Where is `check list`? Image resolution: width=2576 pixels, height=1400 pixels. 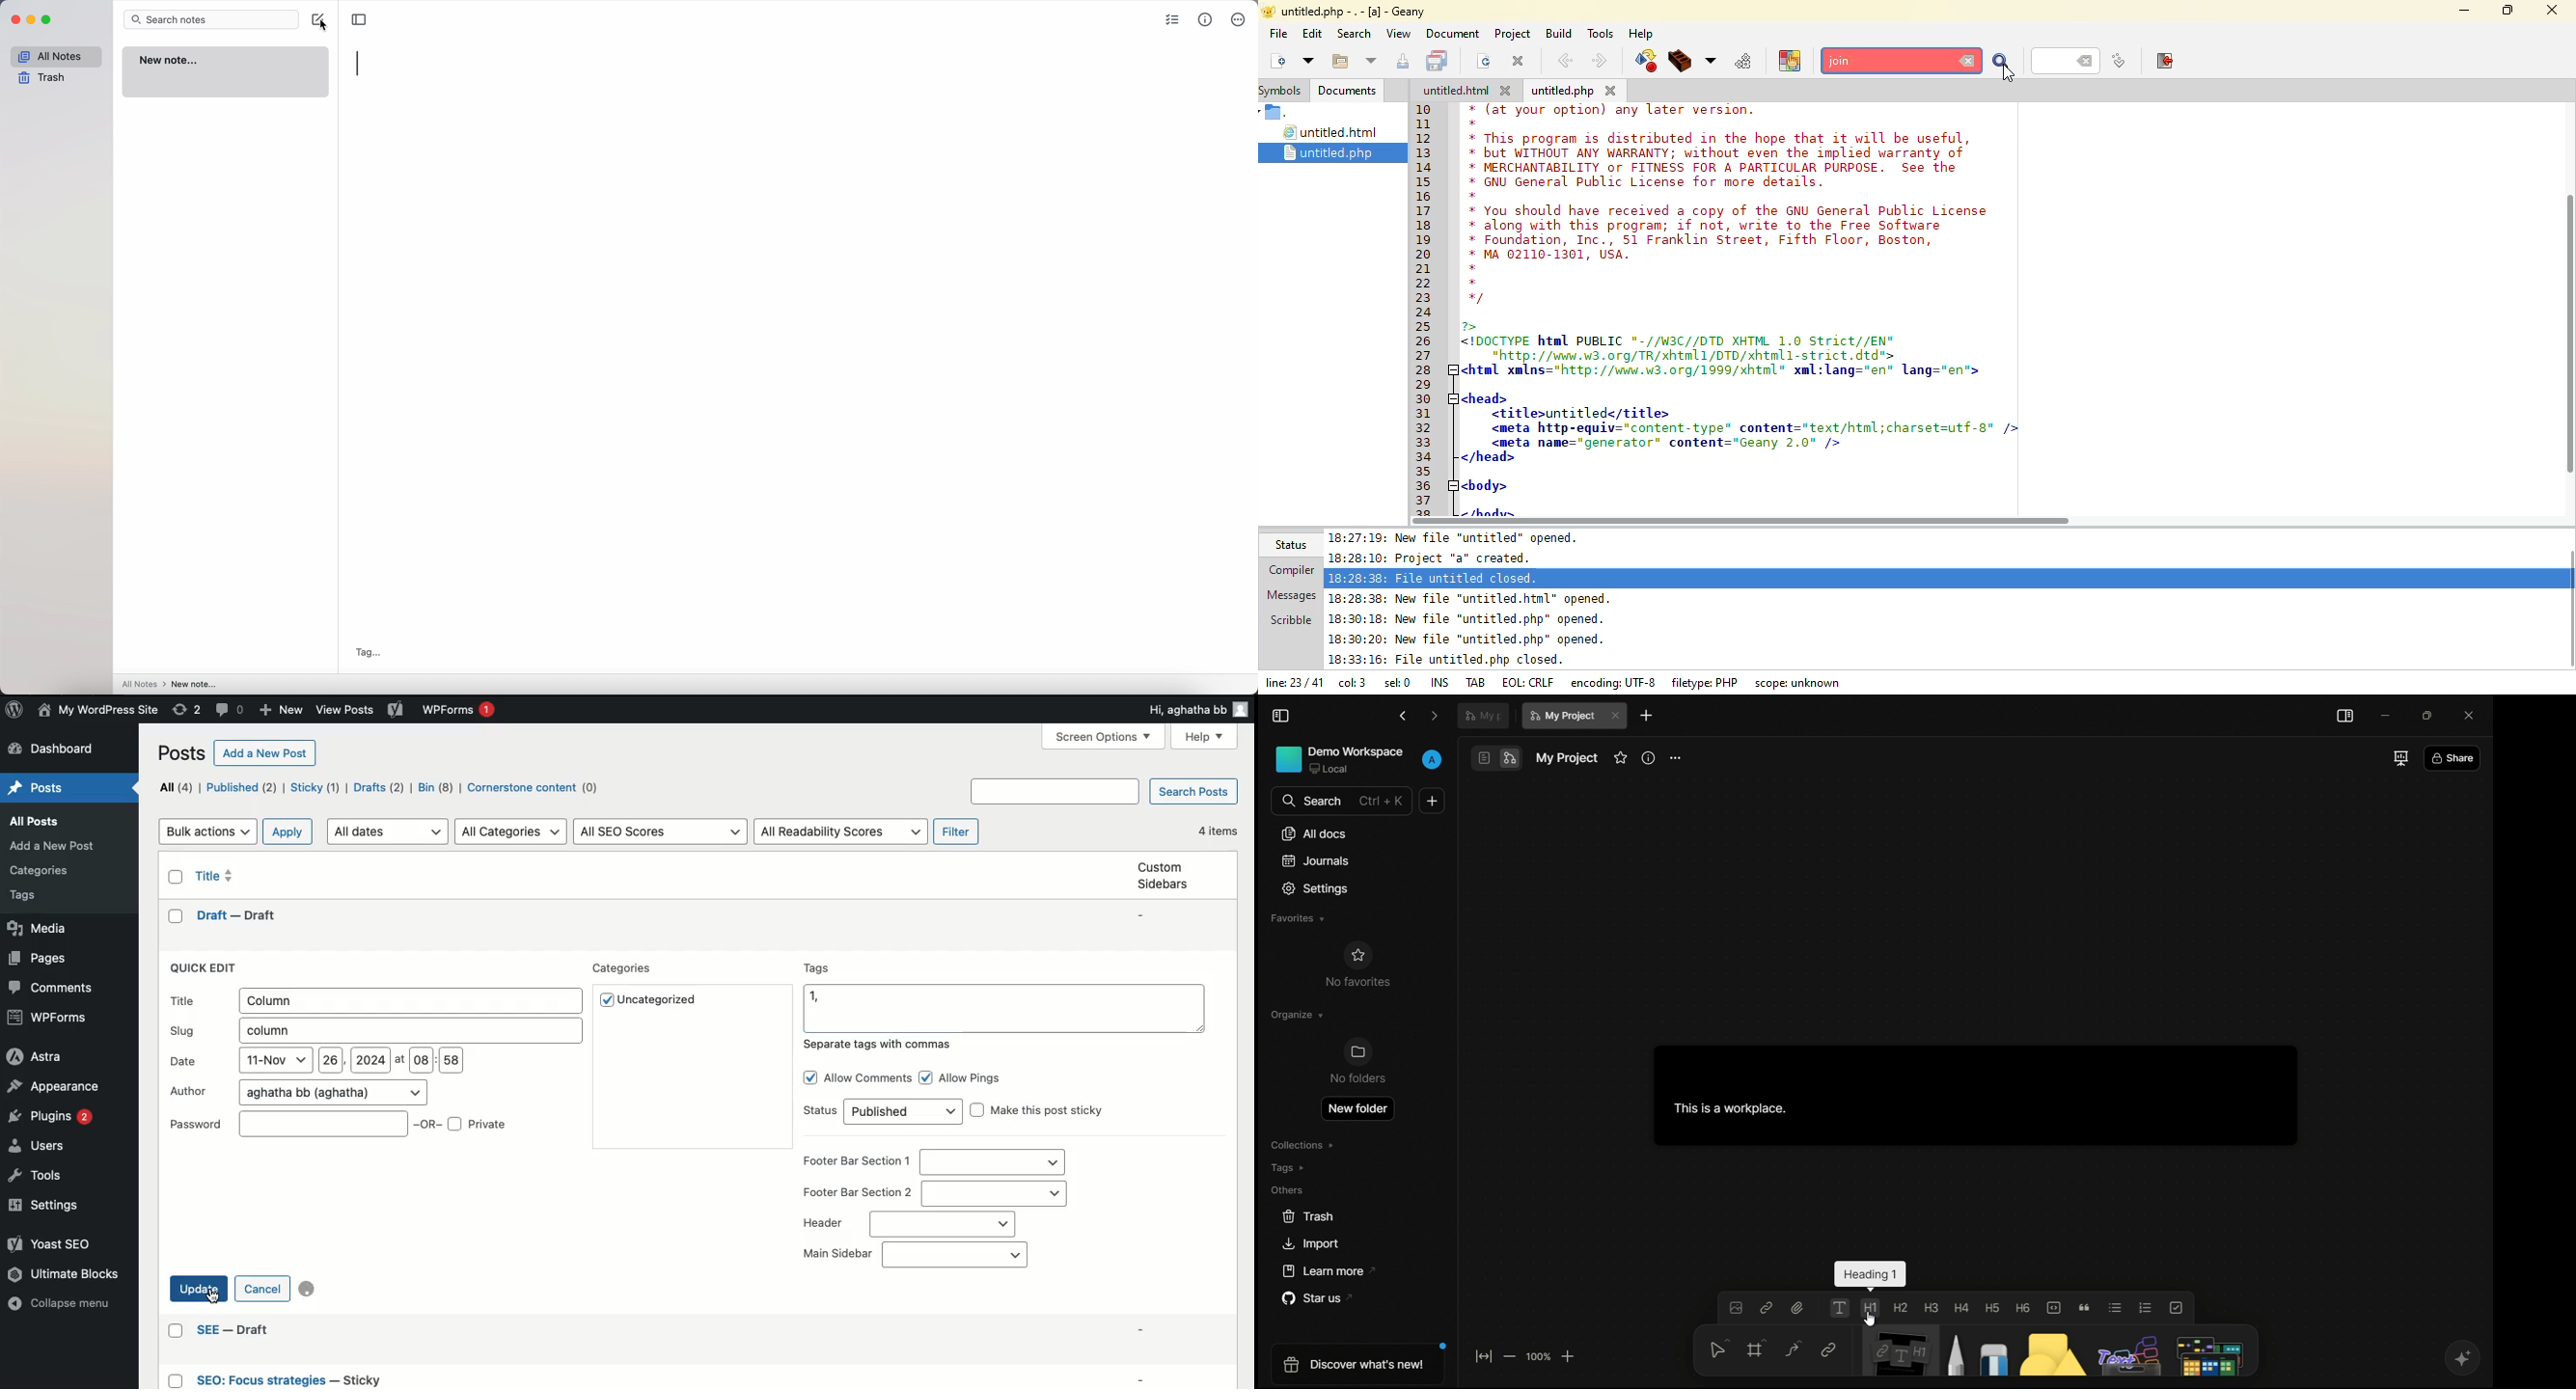 check list is located at coordinates (1171, 18).